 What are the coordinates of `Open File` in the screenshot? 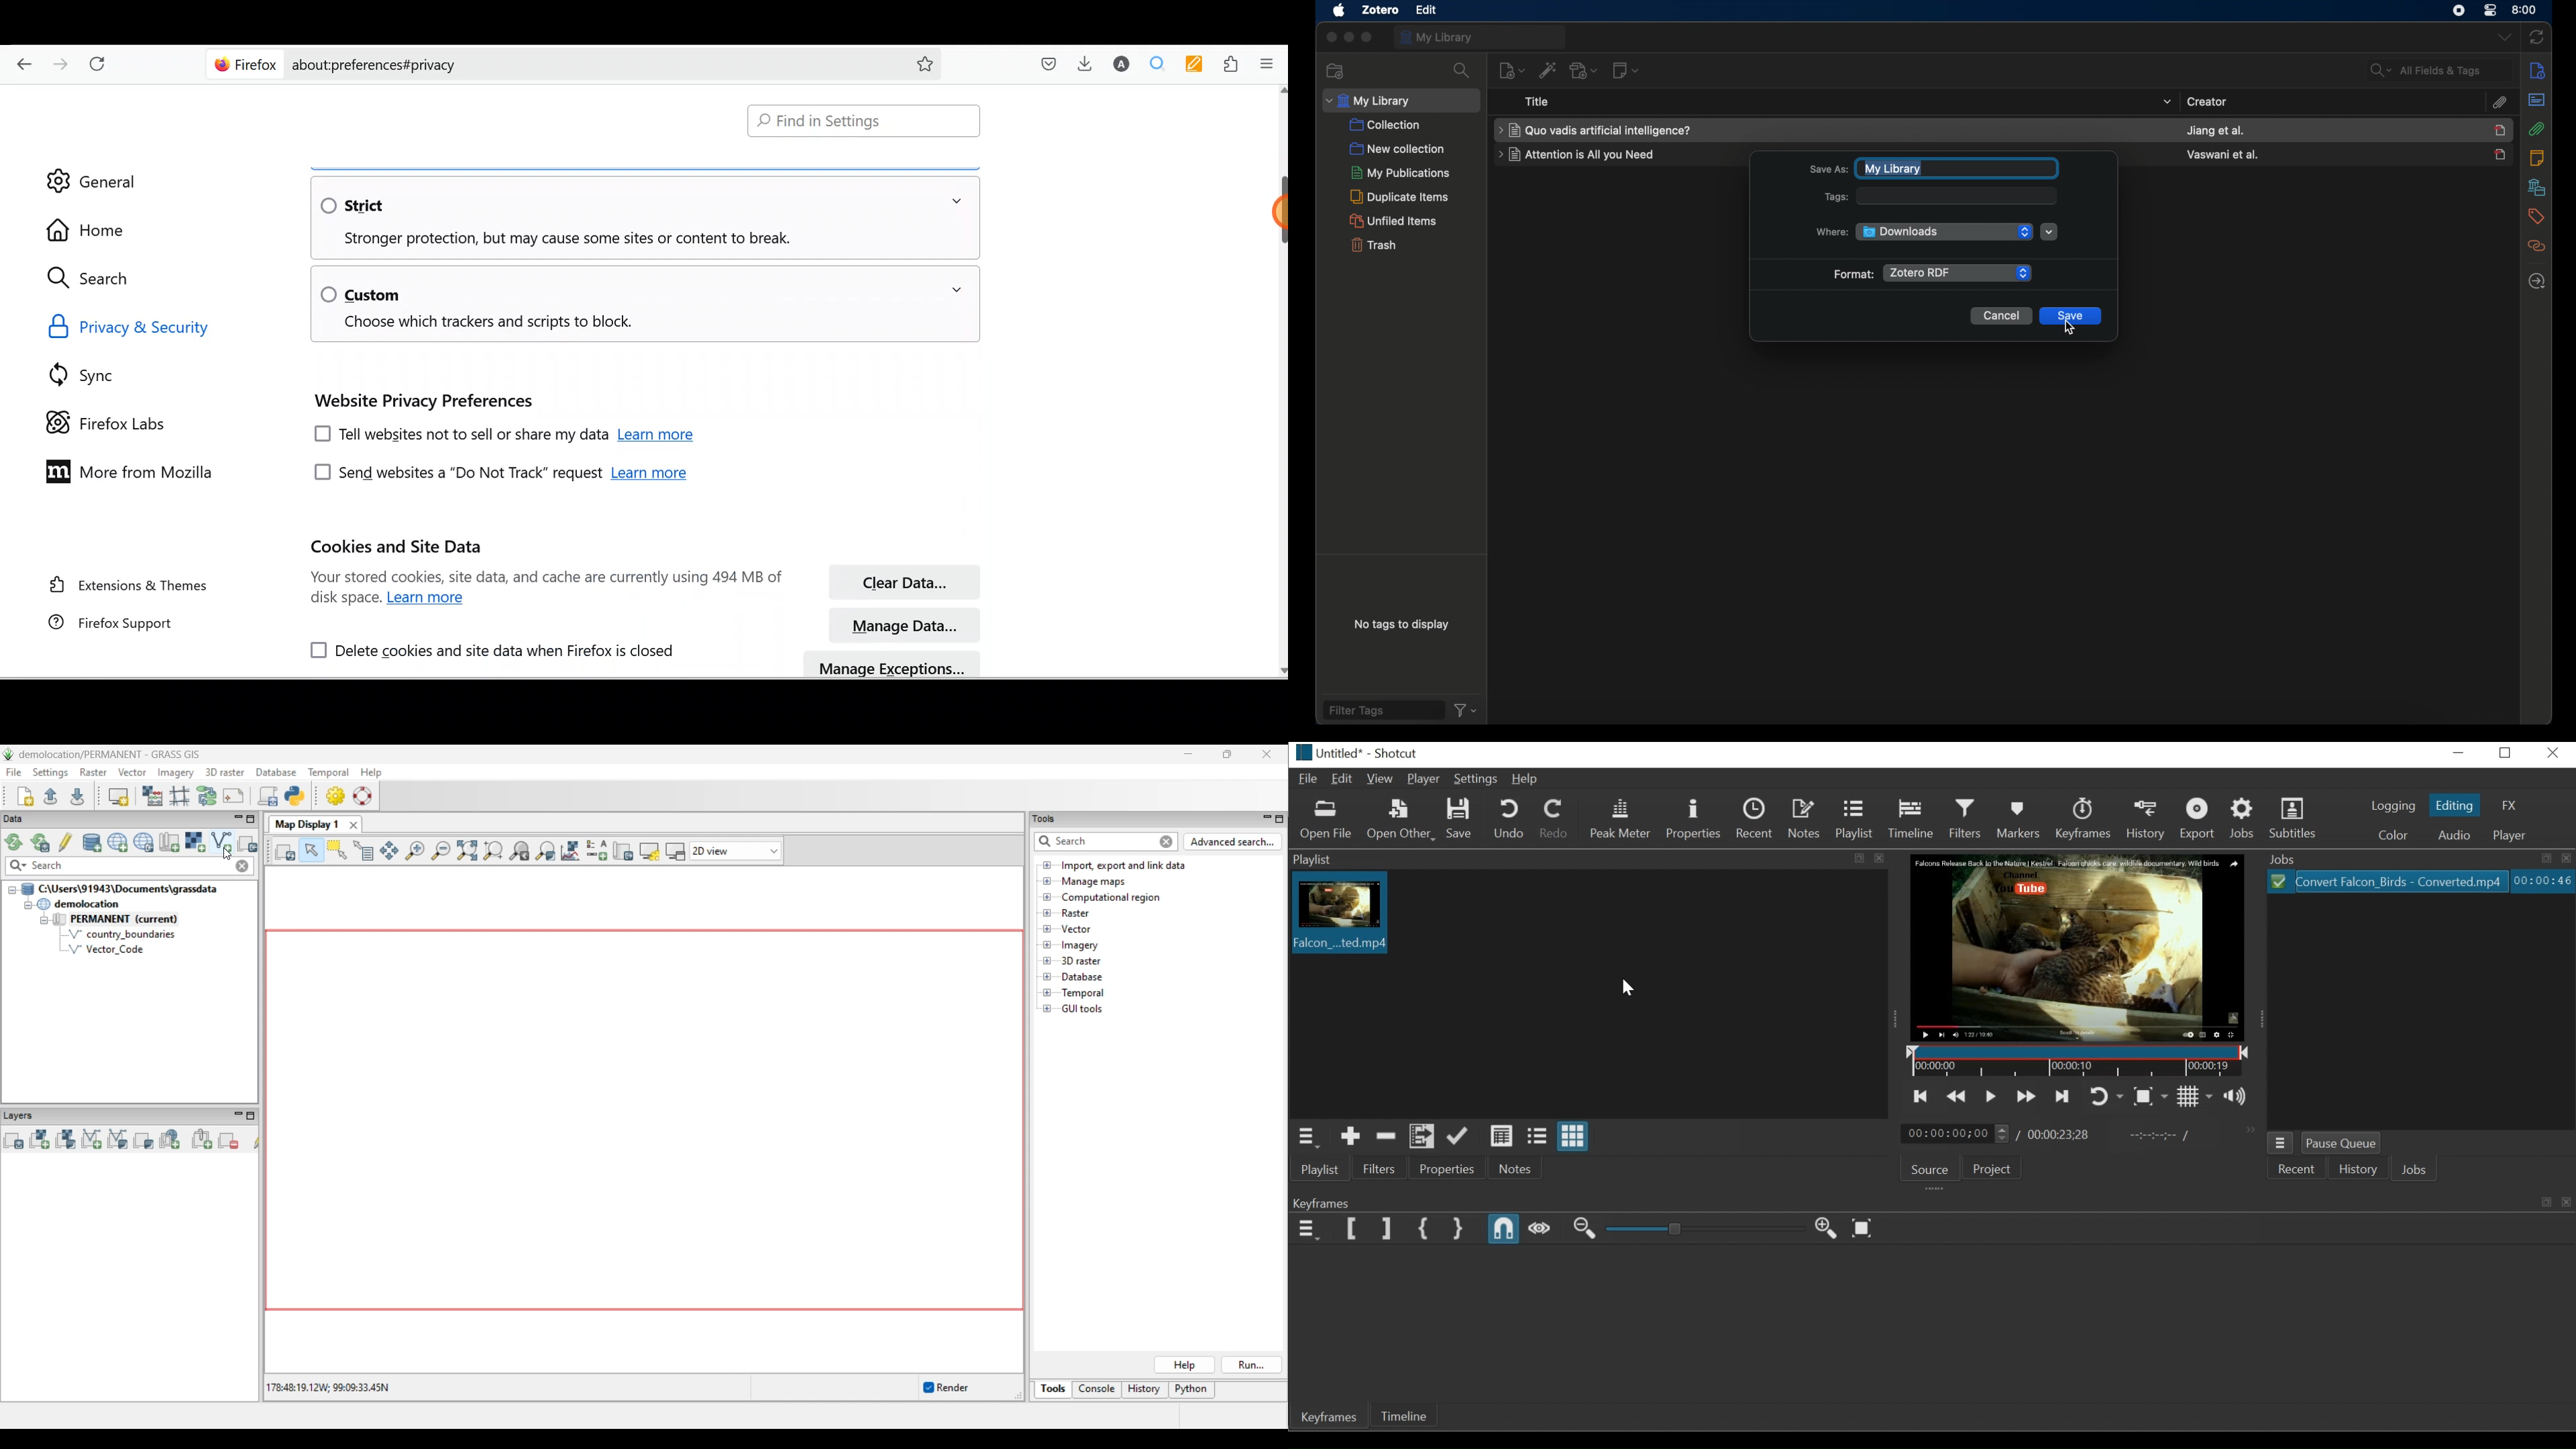 It's located at (1327, 820).